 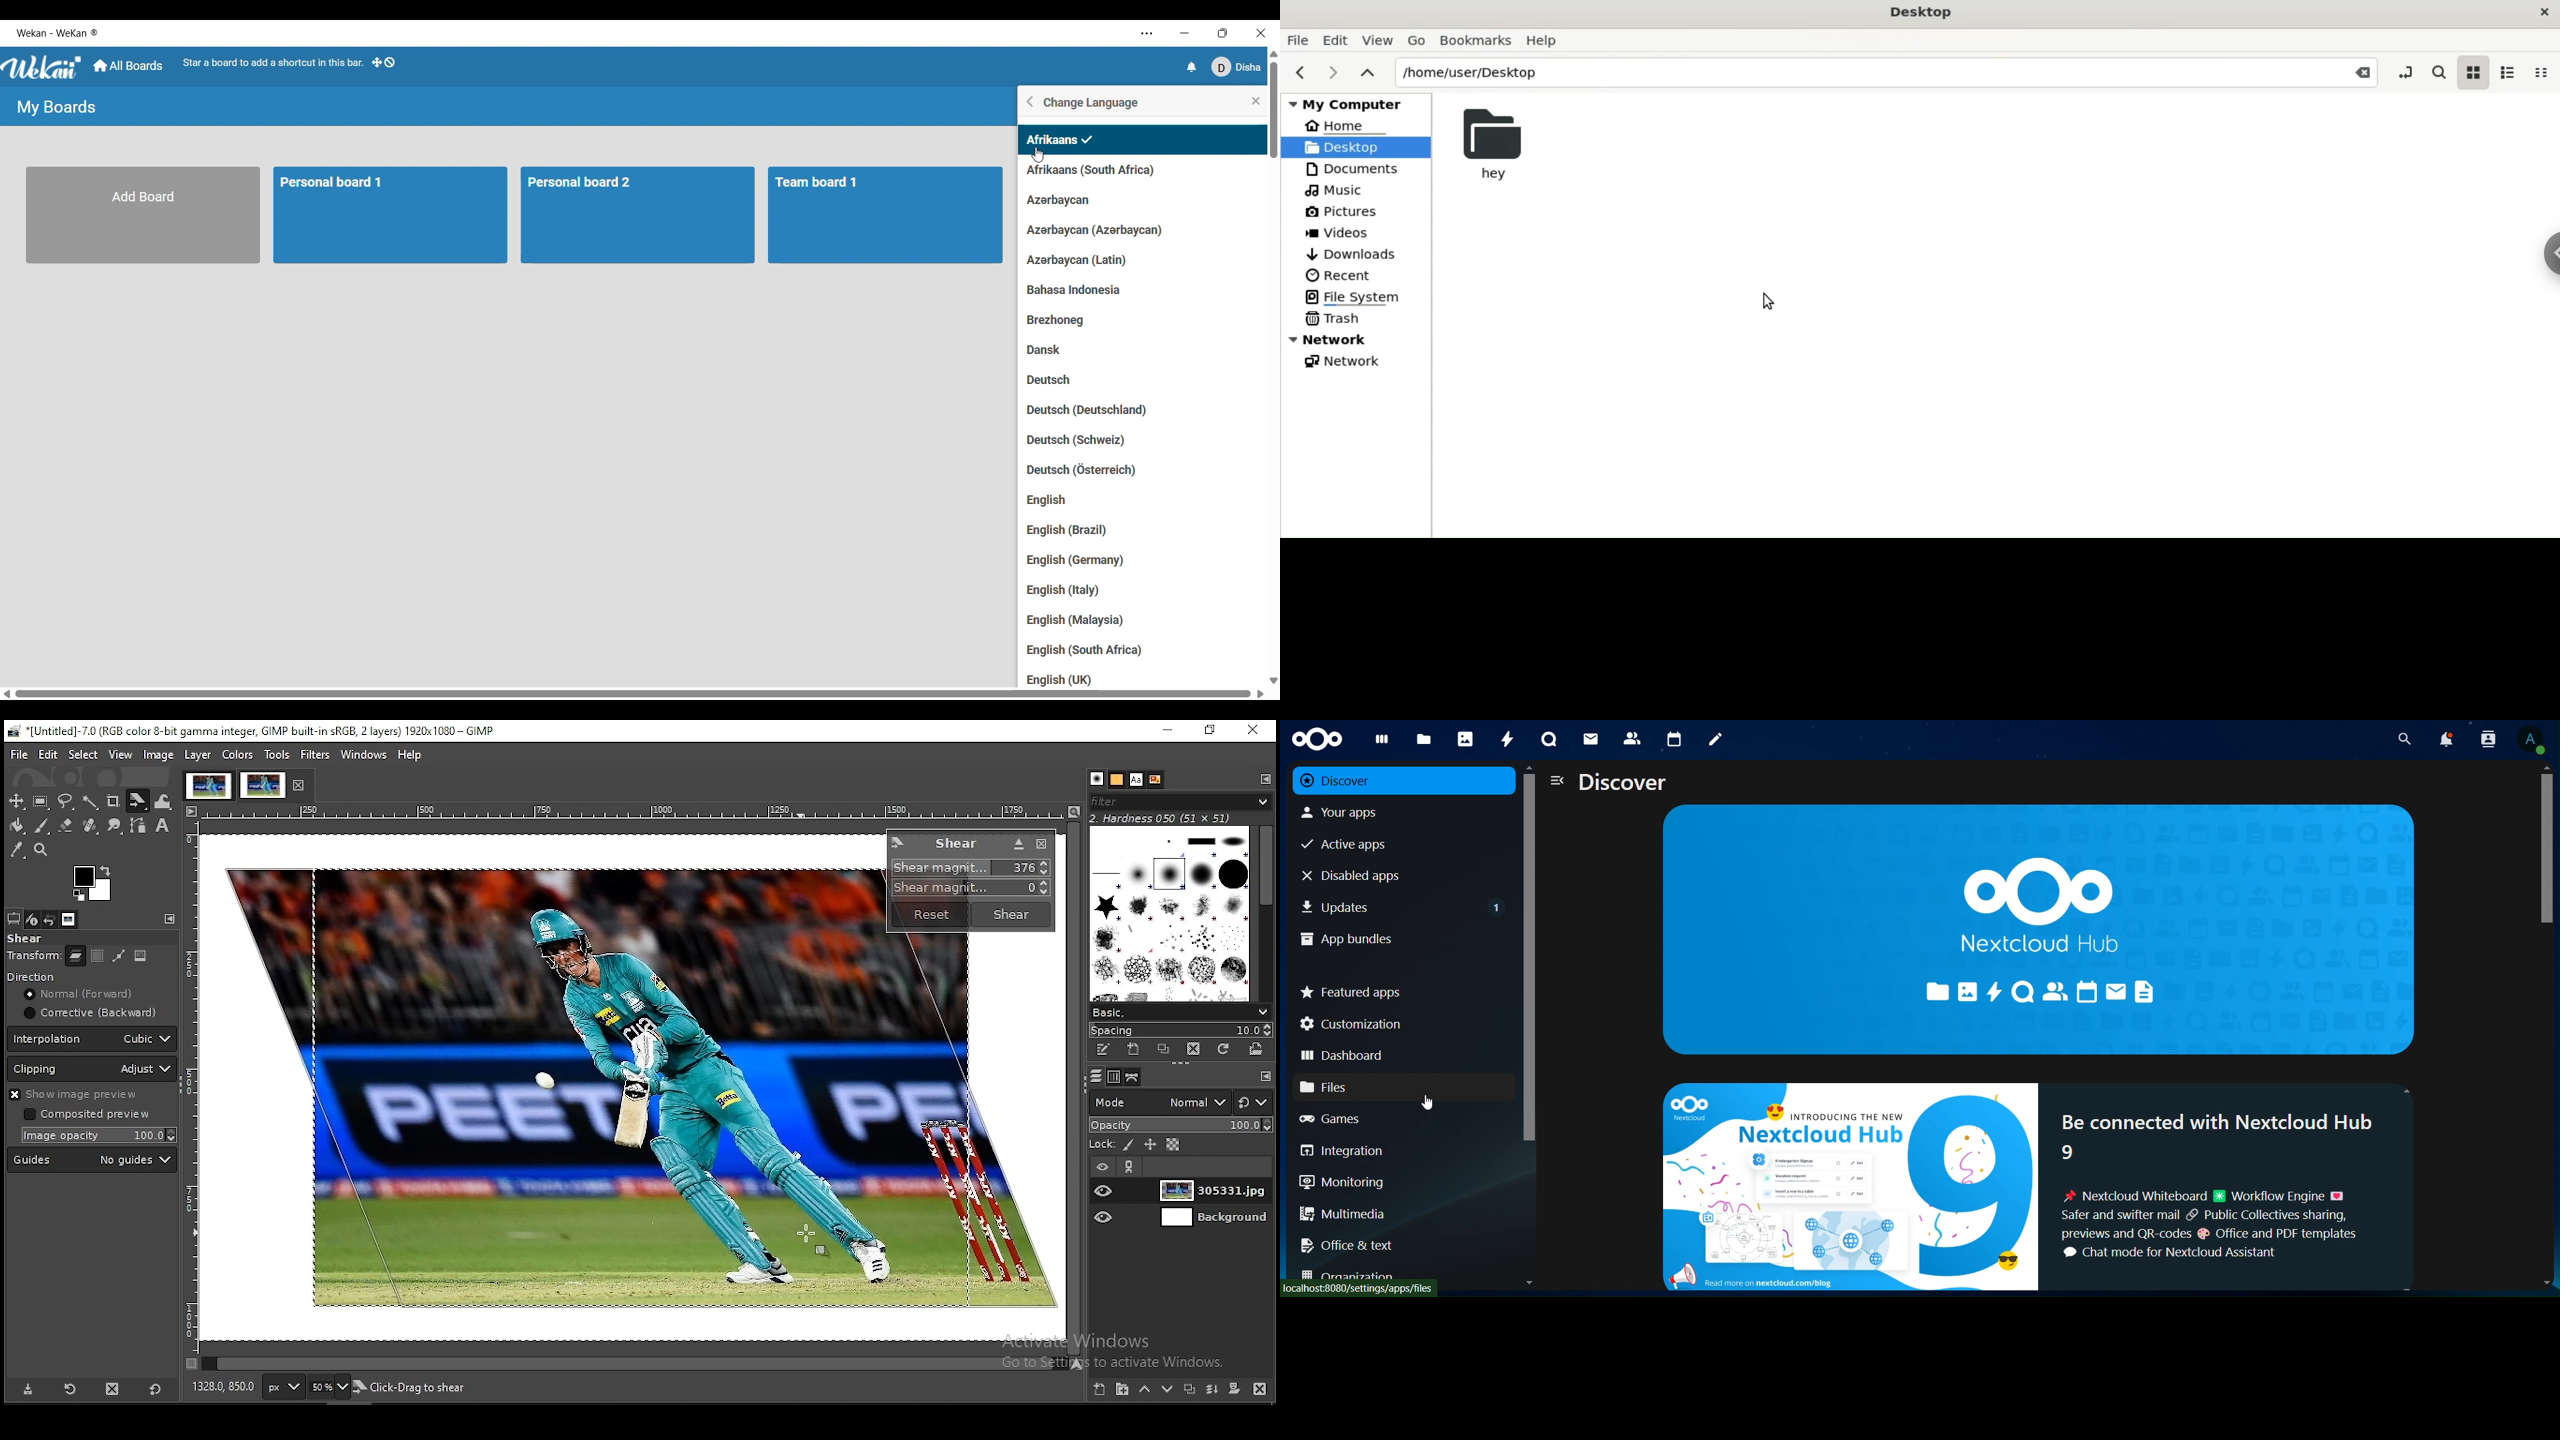 What do you see at coordinates (1403, 905) in the screenshot?
I see `updates` at bounding box center [1403, 905].